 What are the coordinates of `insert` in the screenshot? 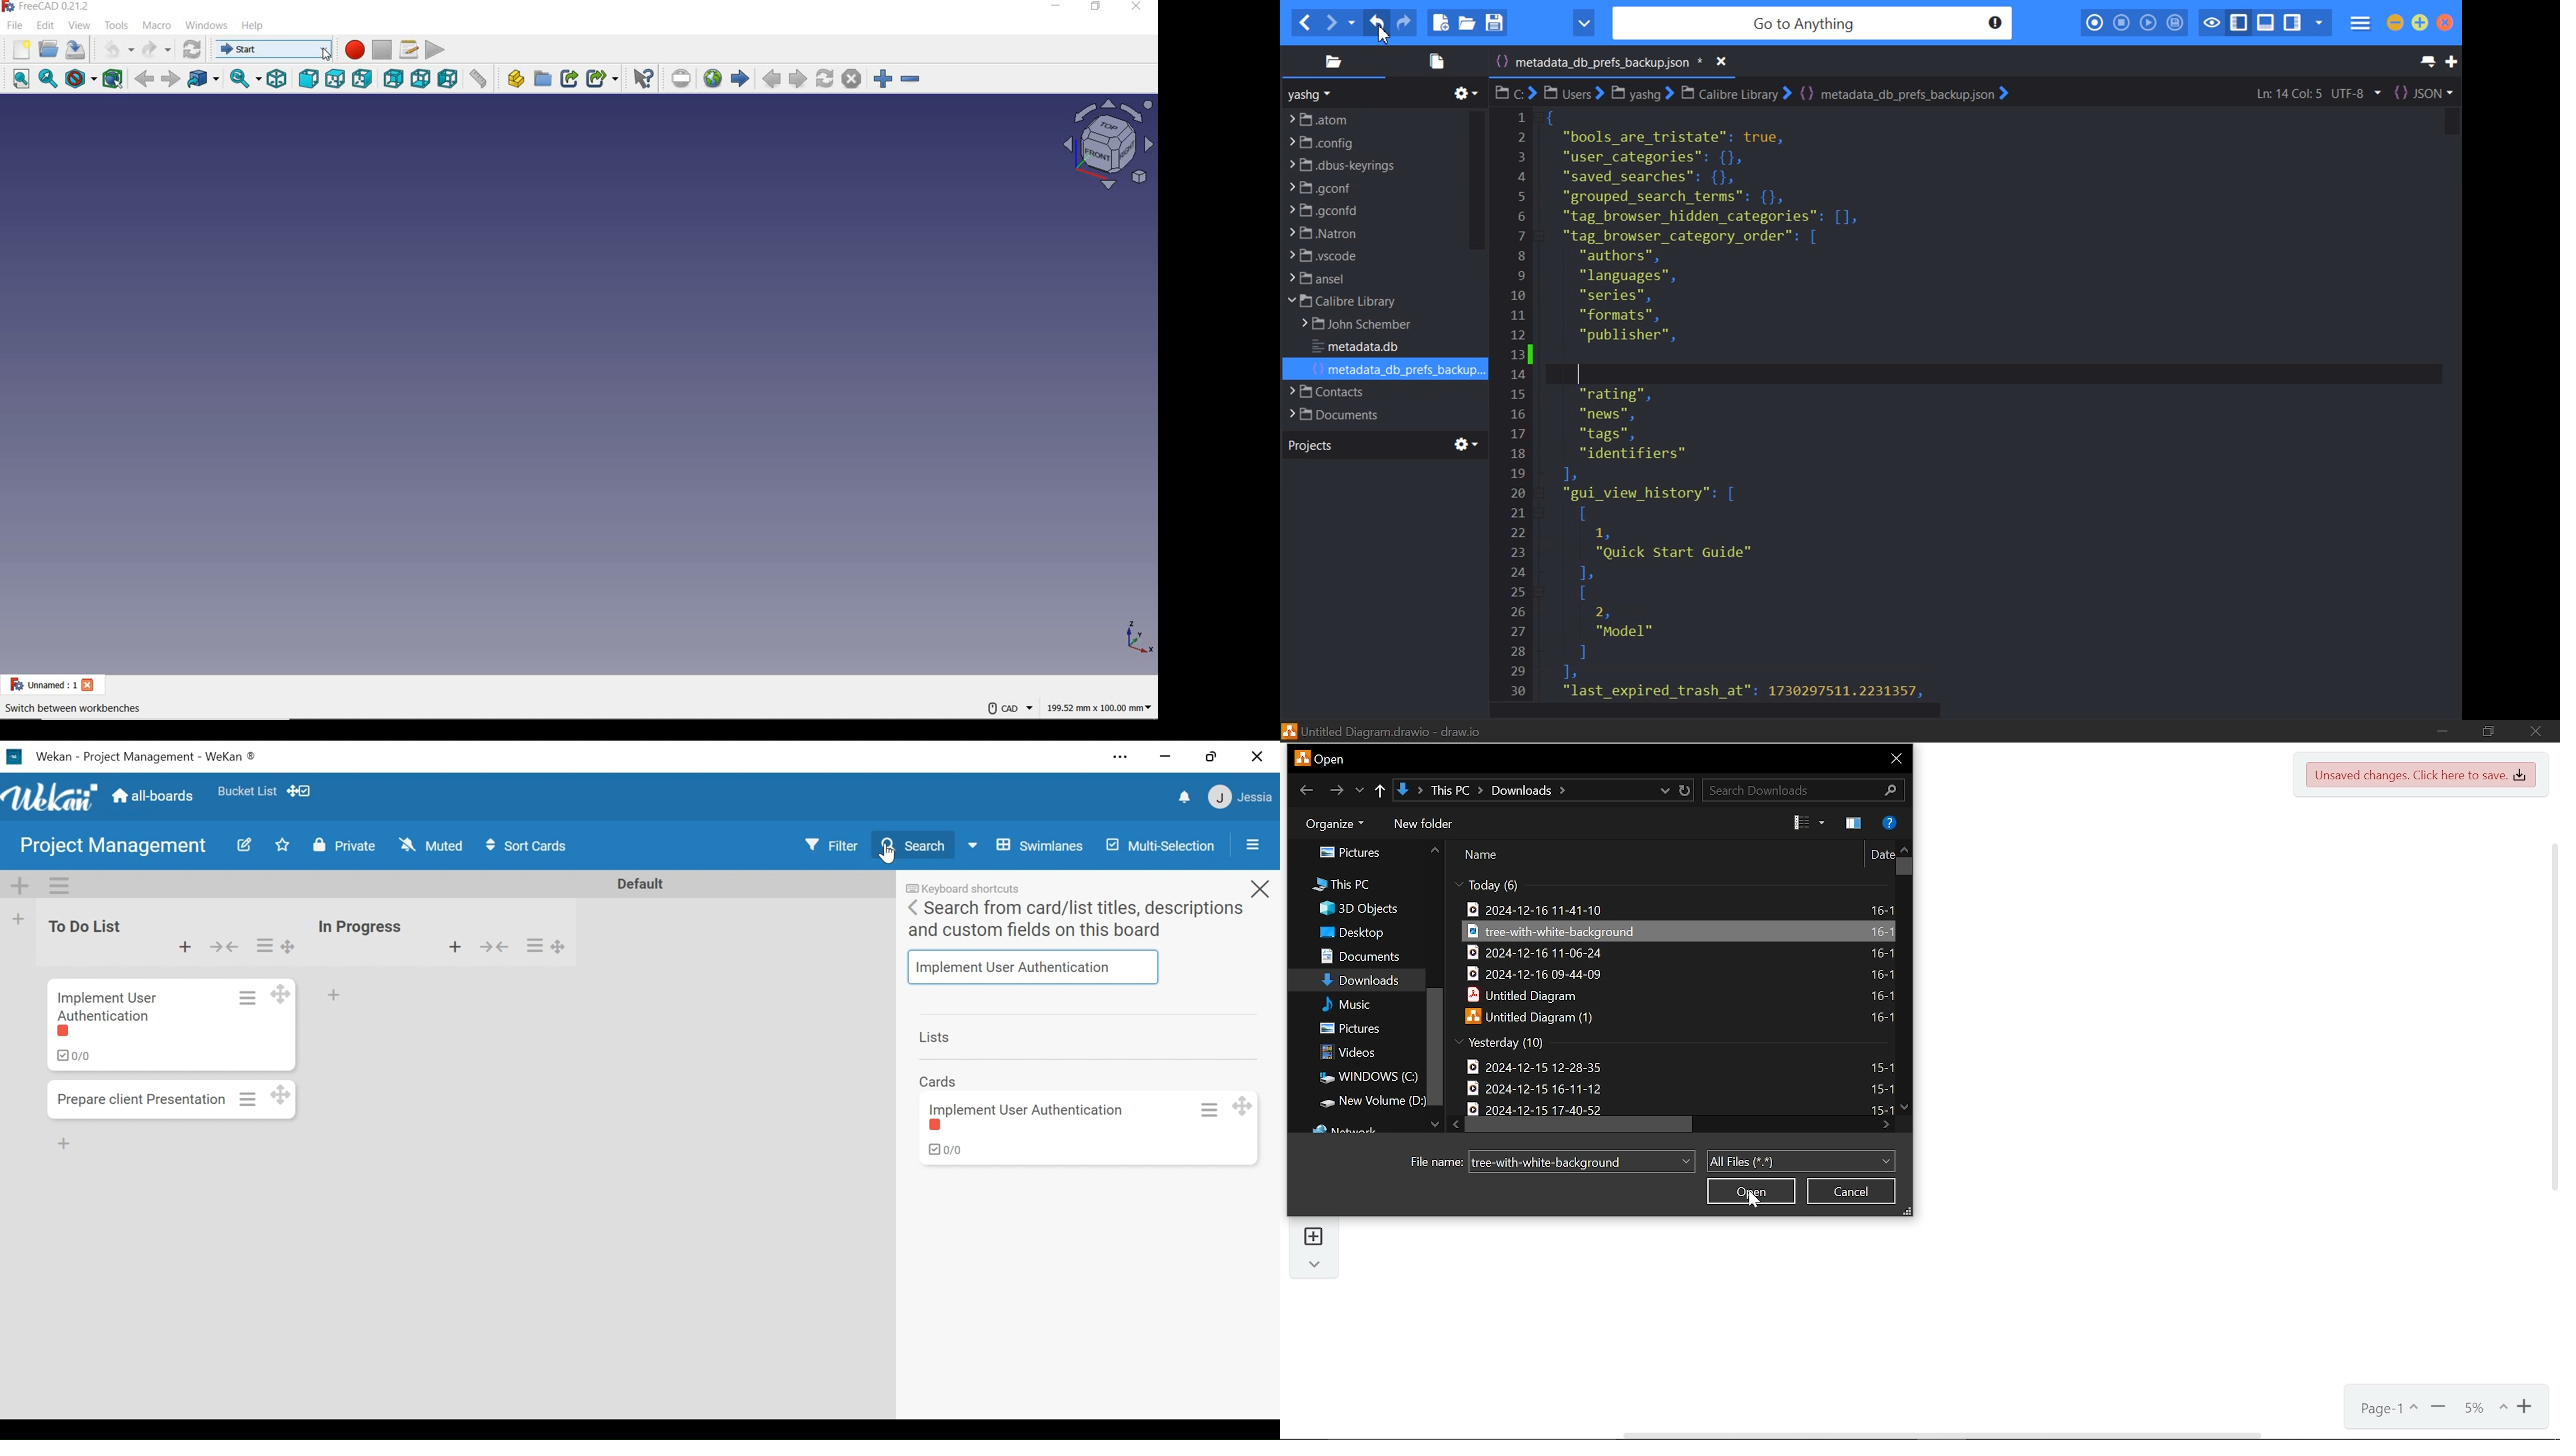 It's located at (1314, 1236).